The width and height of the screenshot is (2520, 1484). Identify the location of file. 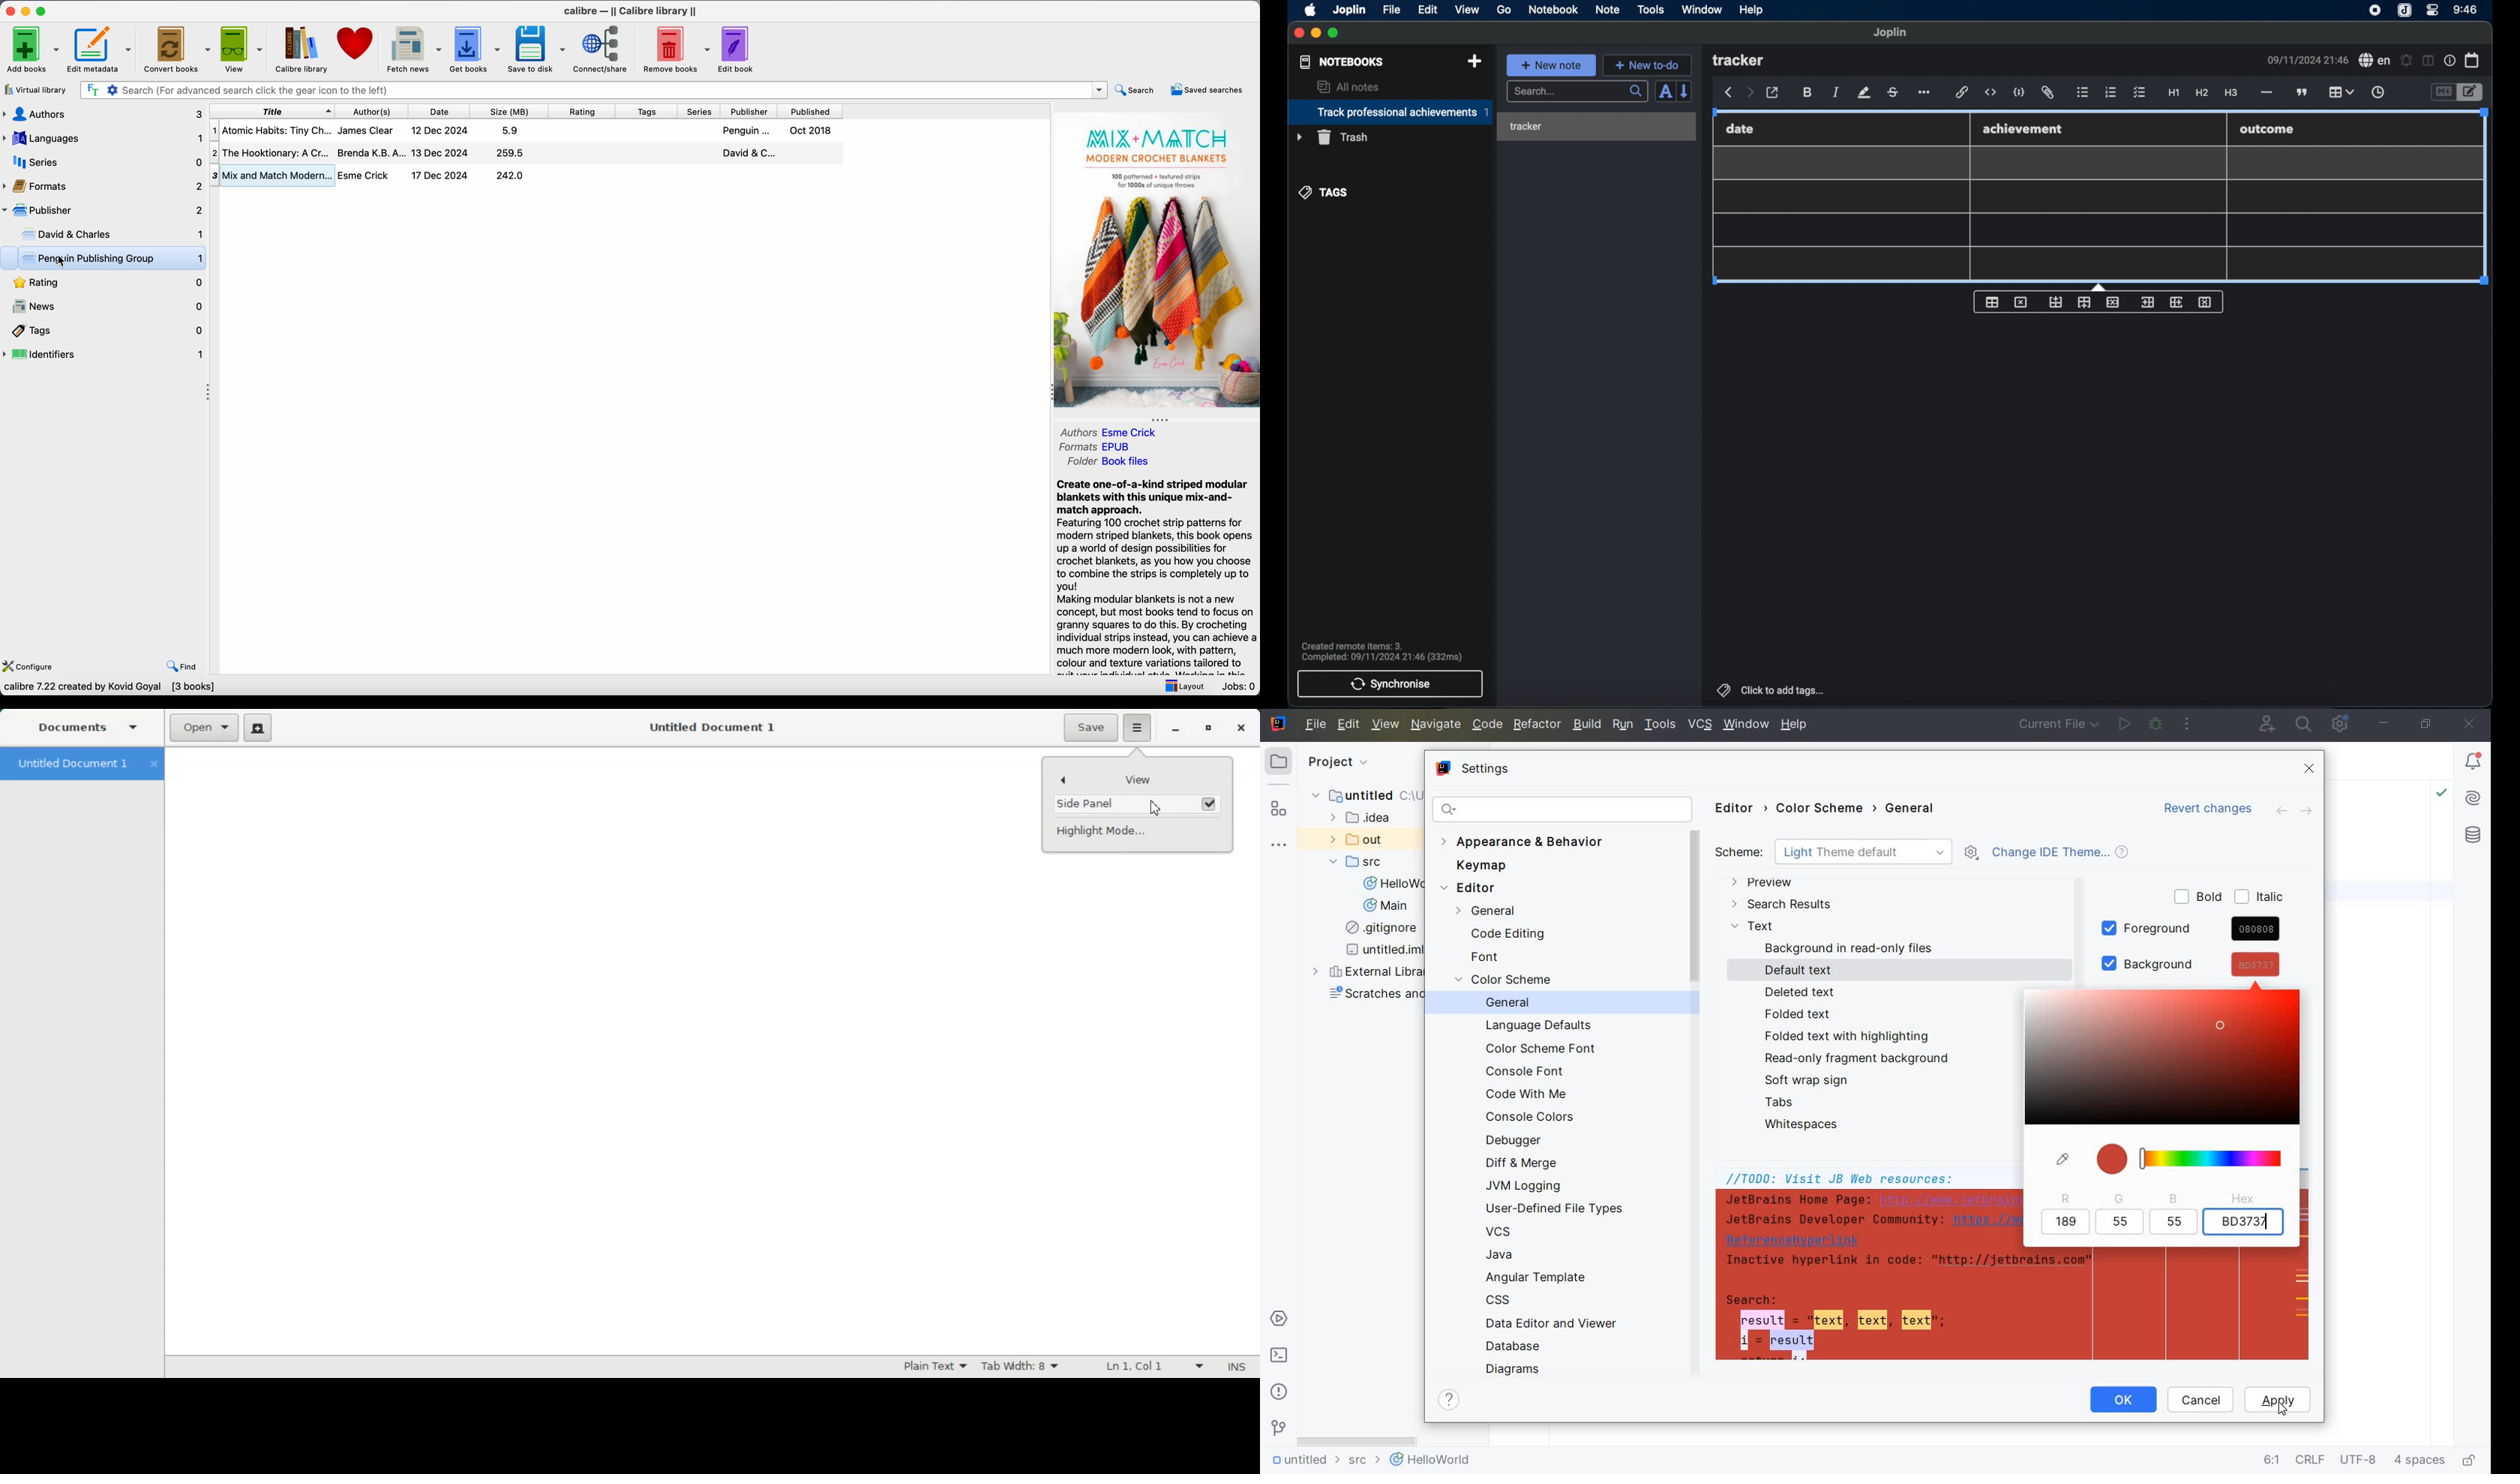
(1391, 9).